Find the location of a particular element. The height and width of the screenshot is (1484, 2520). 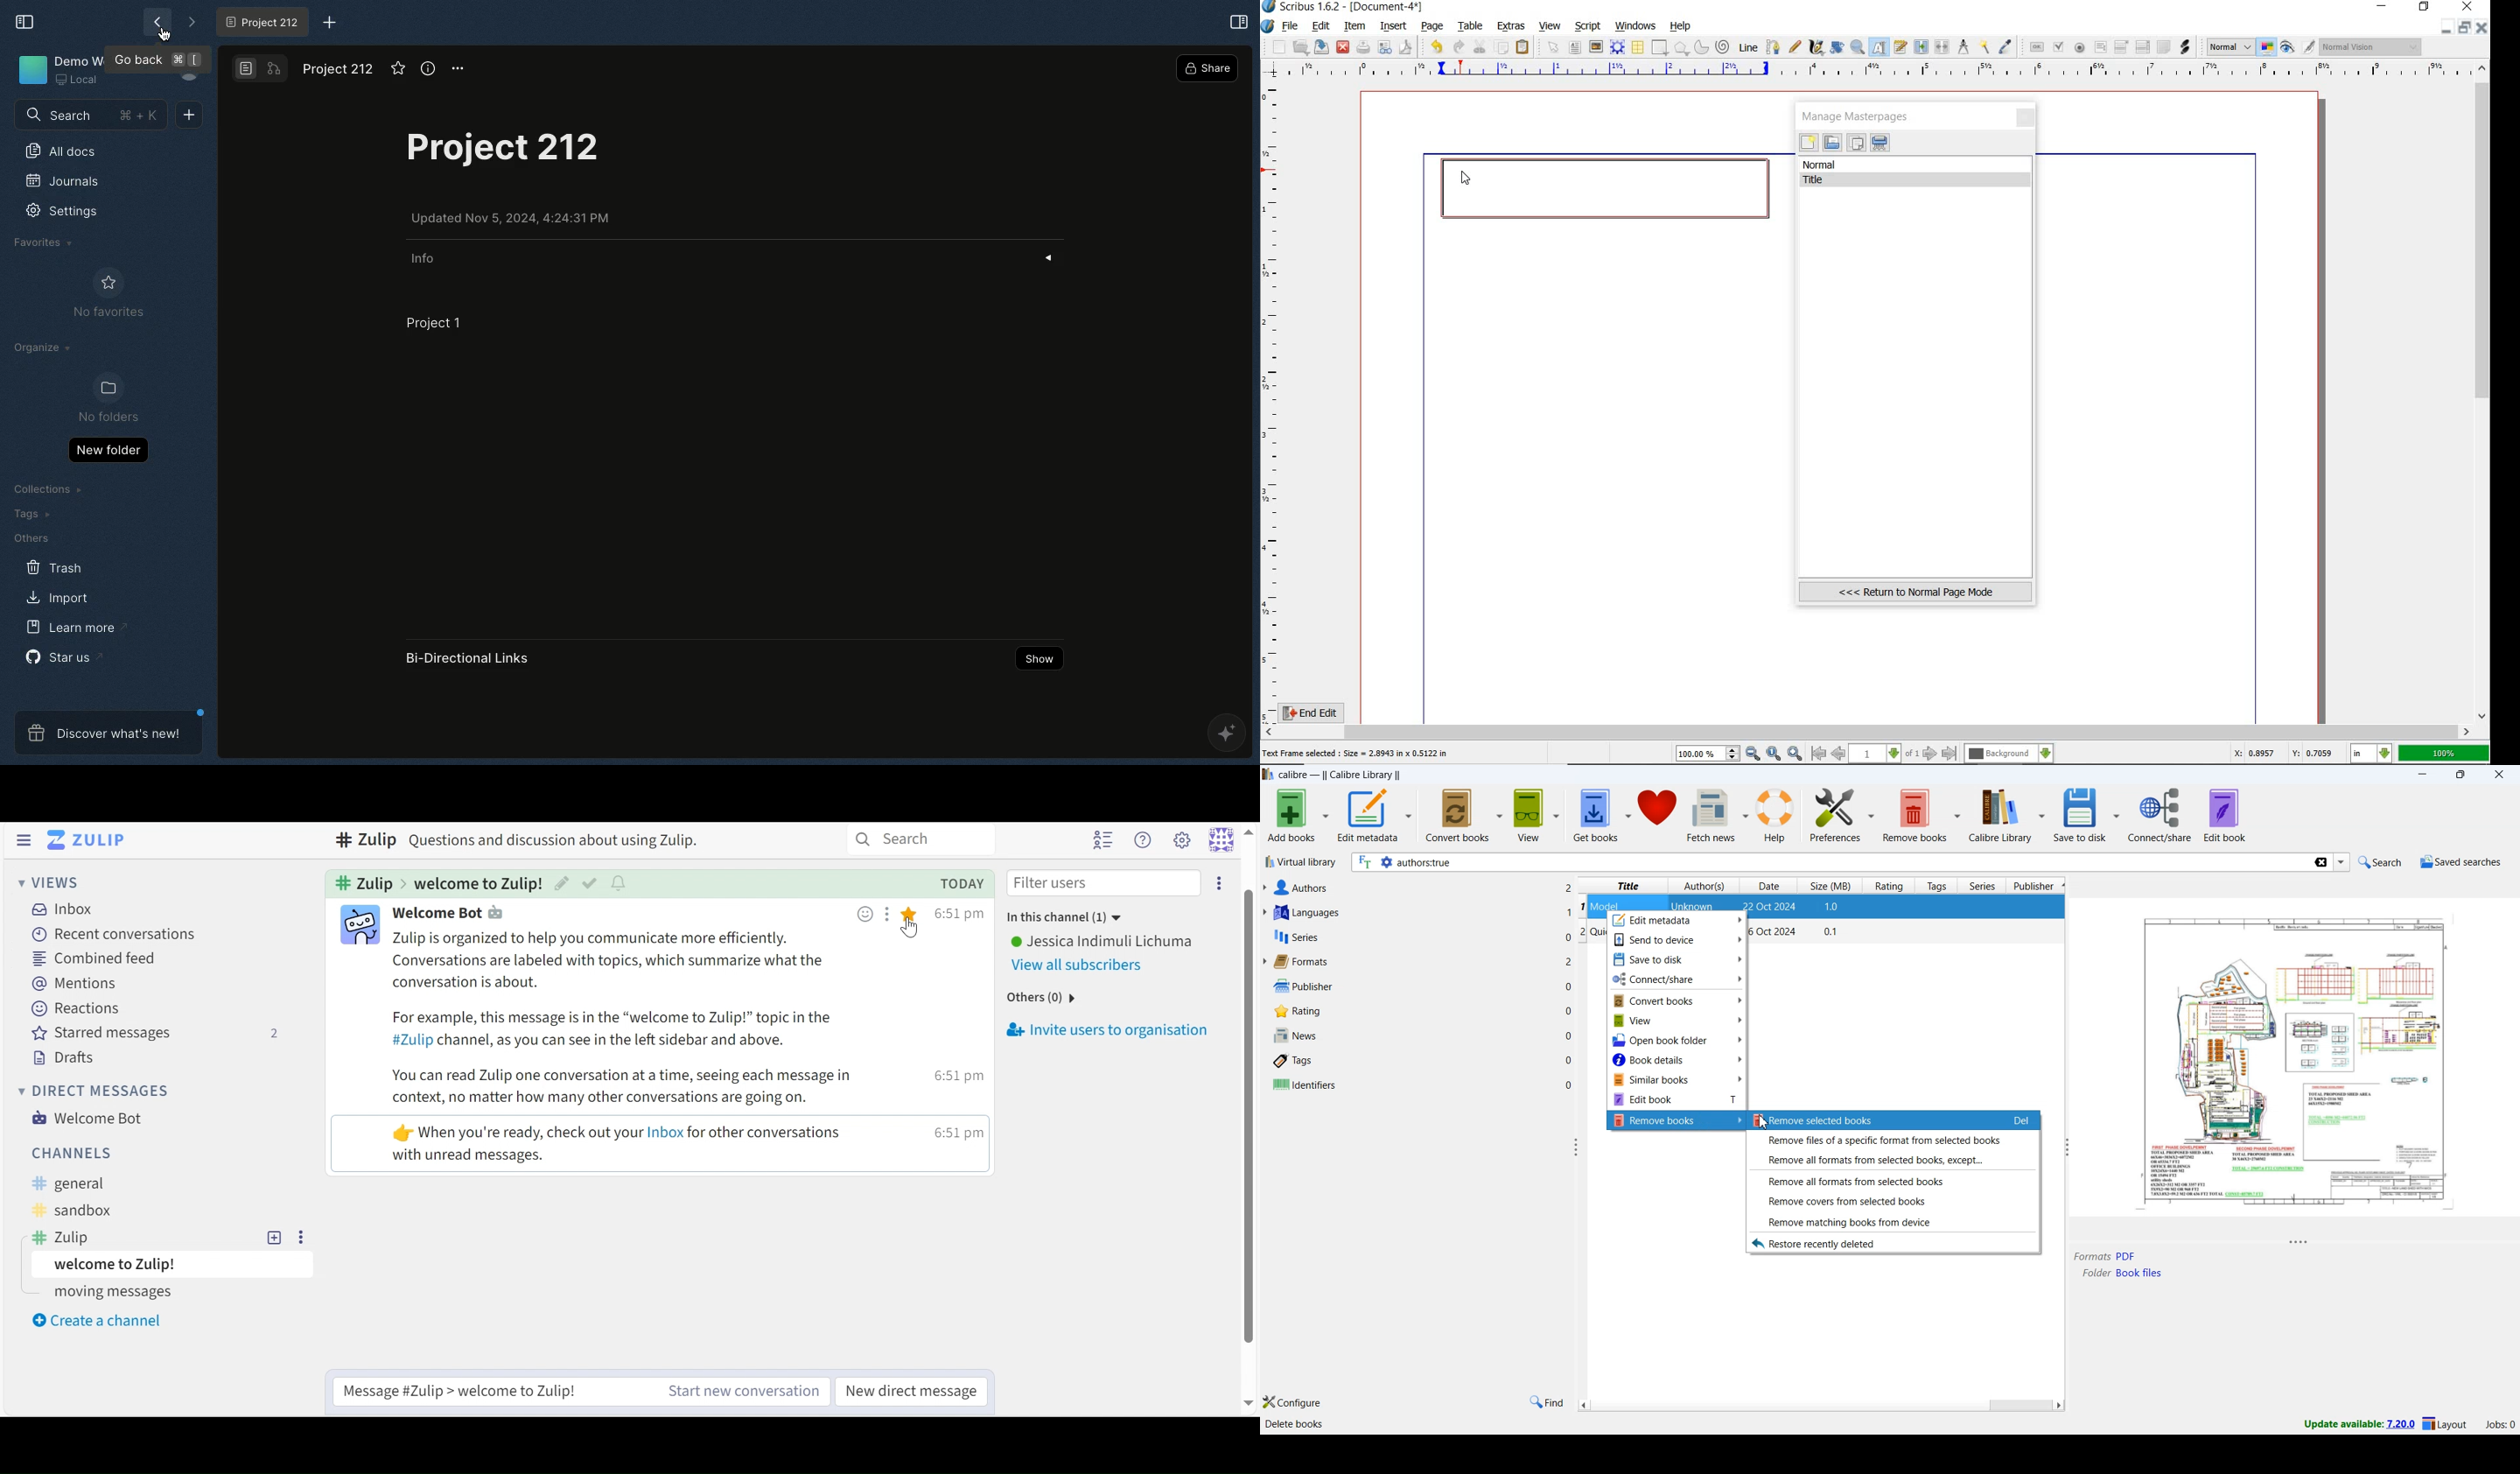

text frame is located at coordinates (1576, 48).